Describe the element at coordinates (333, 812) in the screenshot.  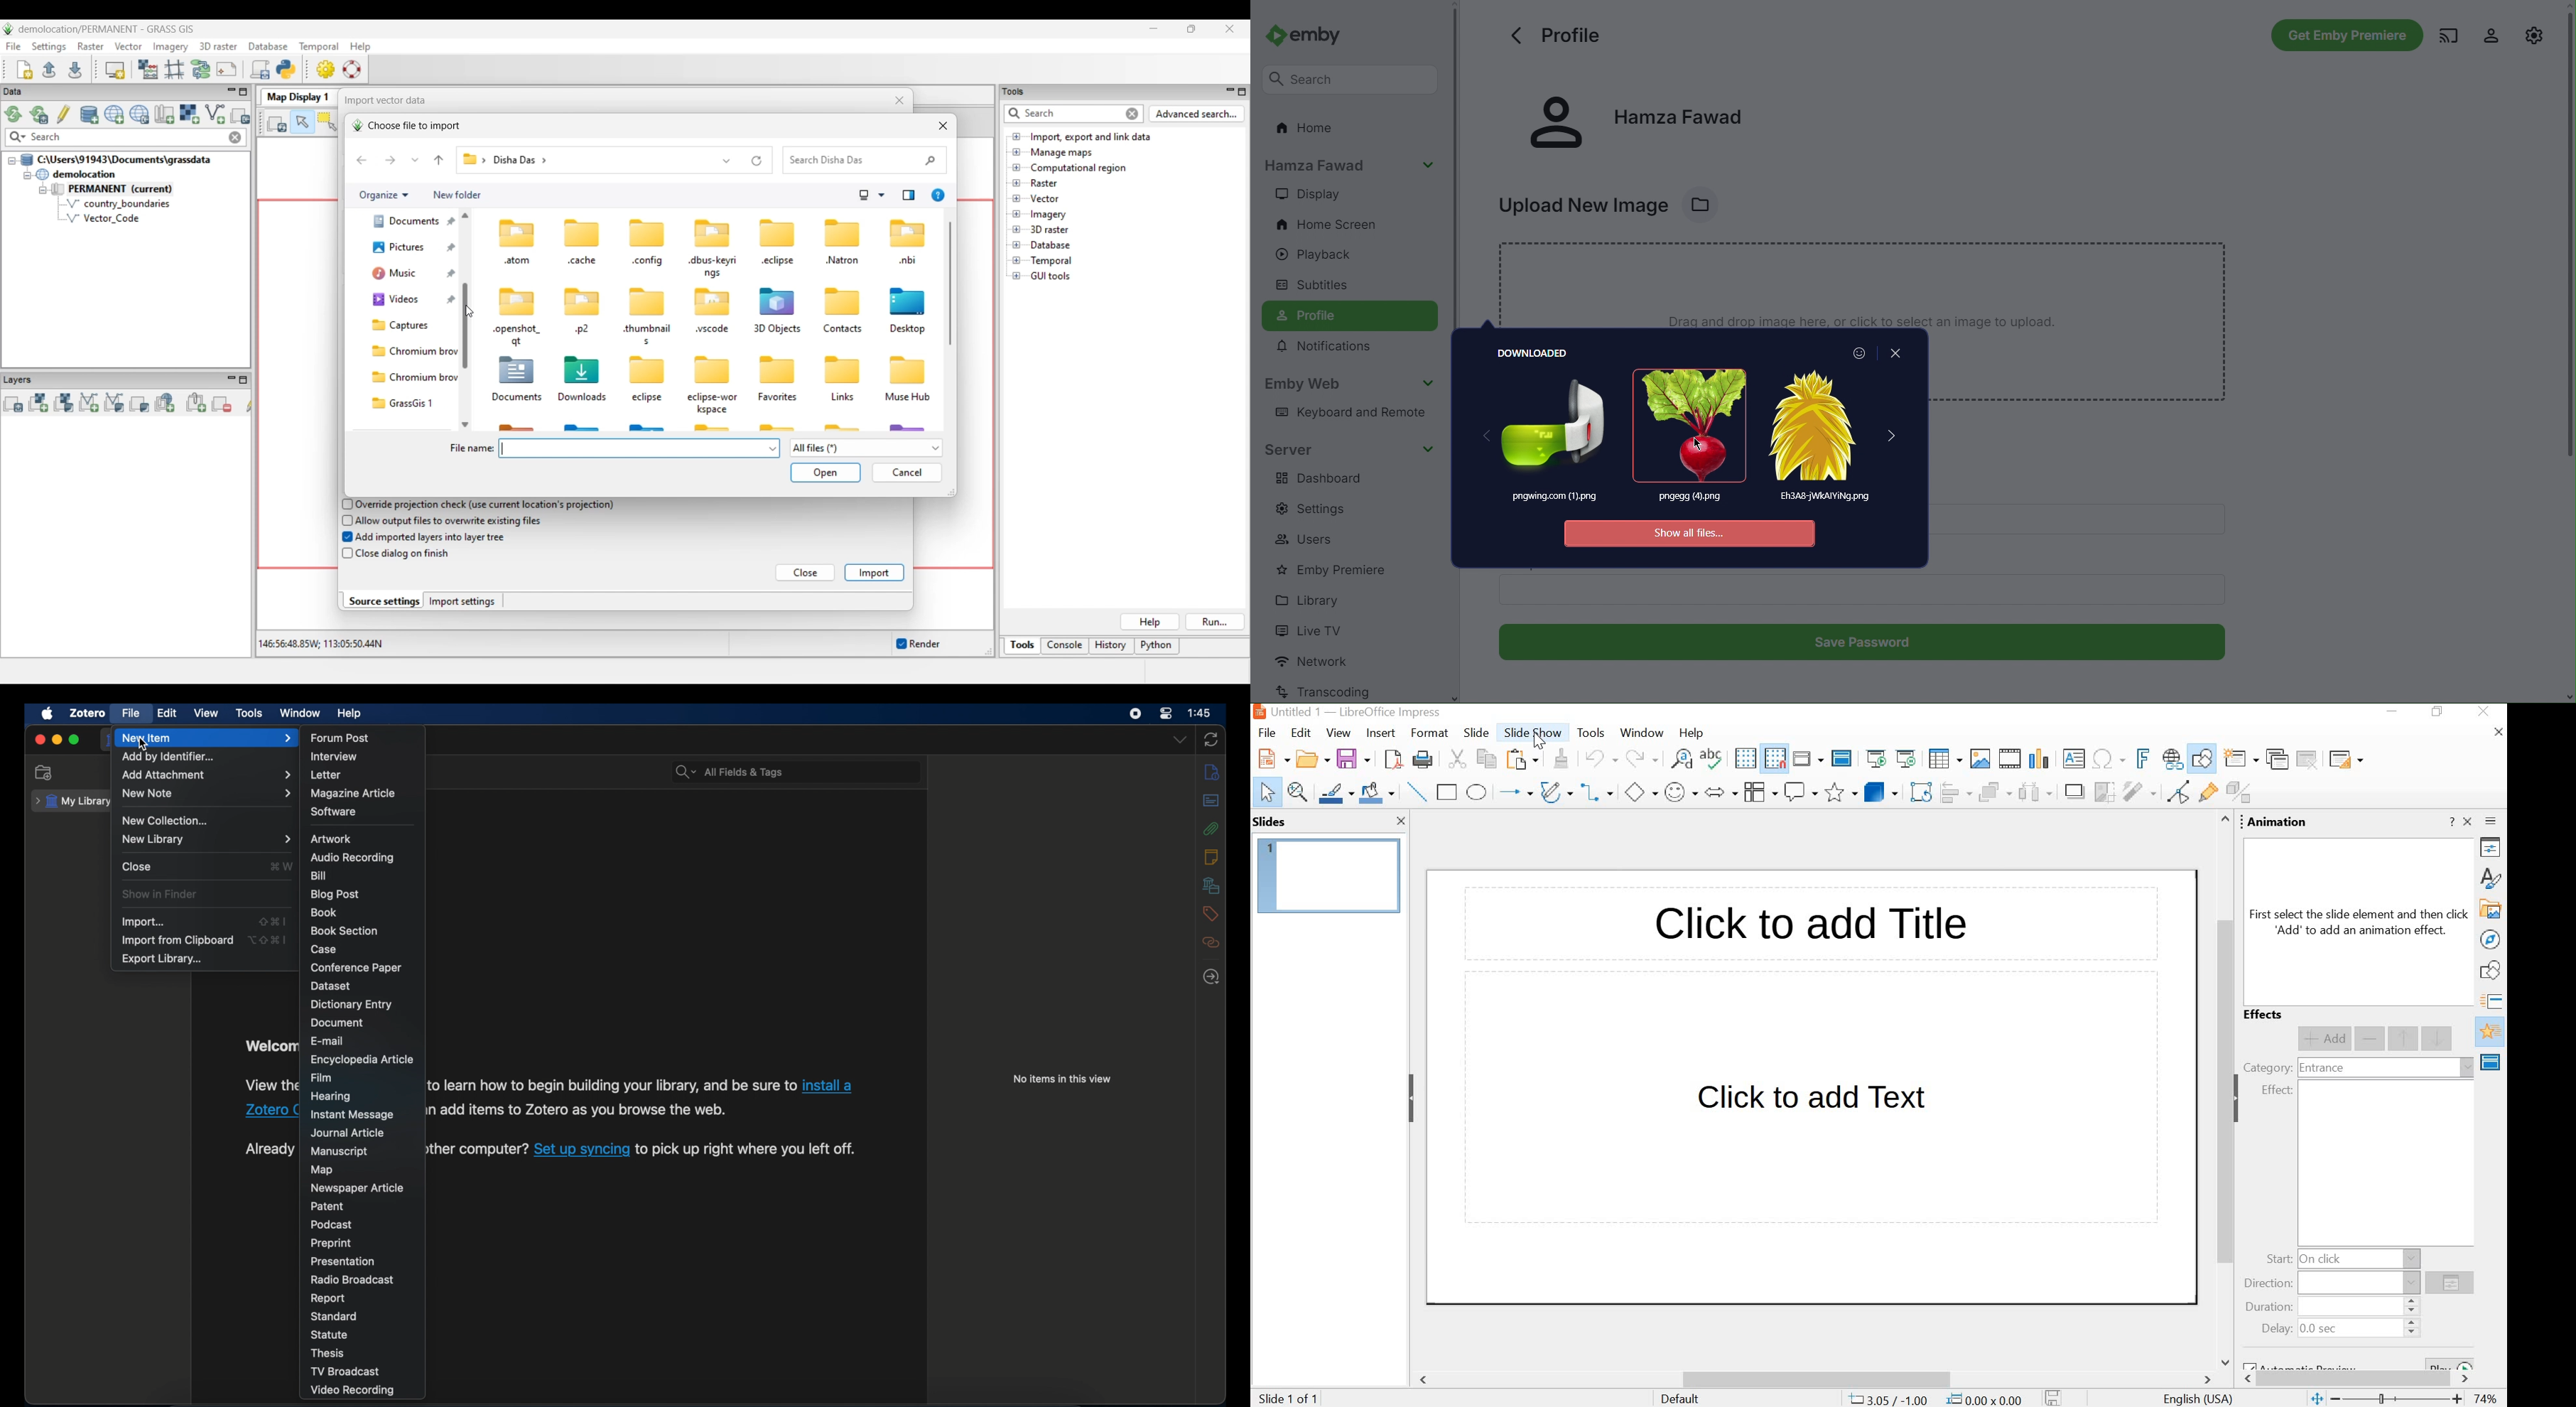
I see `software` at that location.